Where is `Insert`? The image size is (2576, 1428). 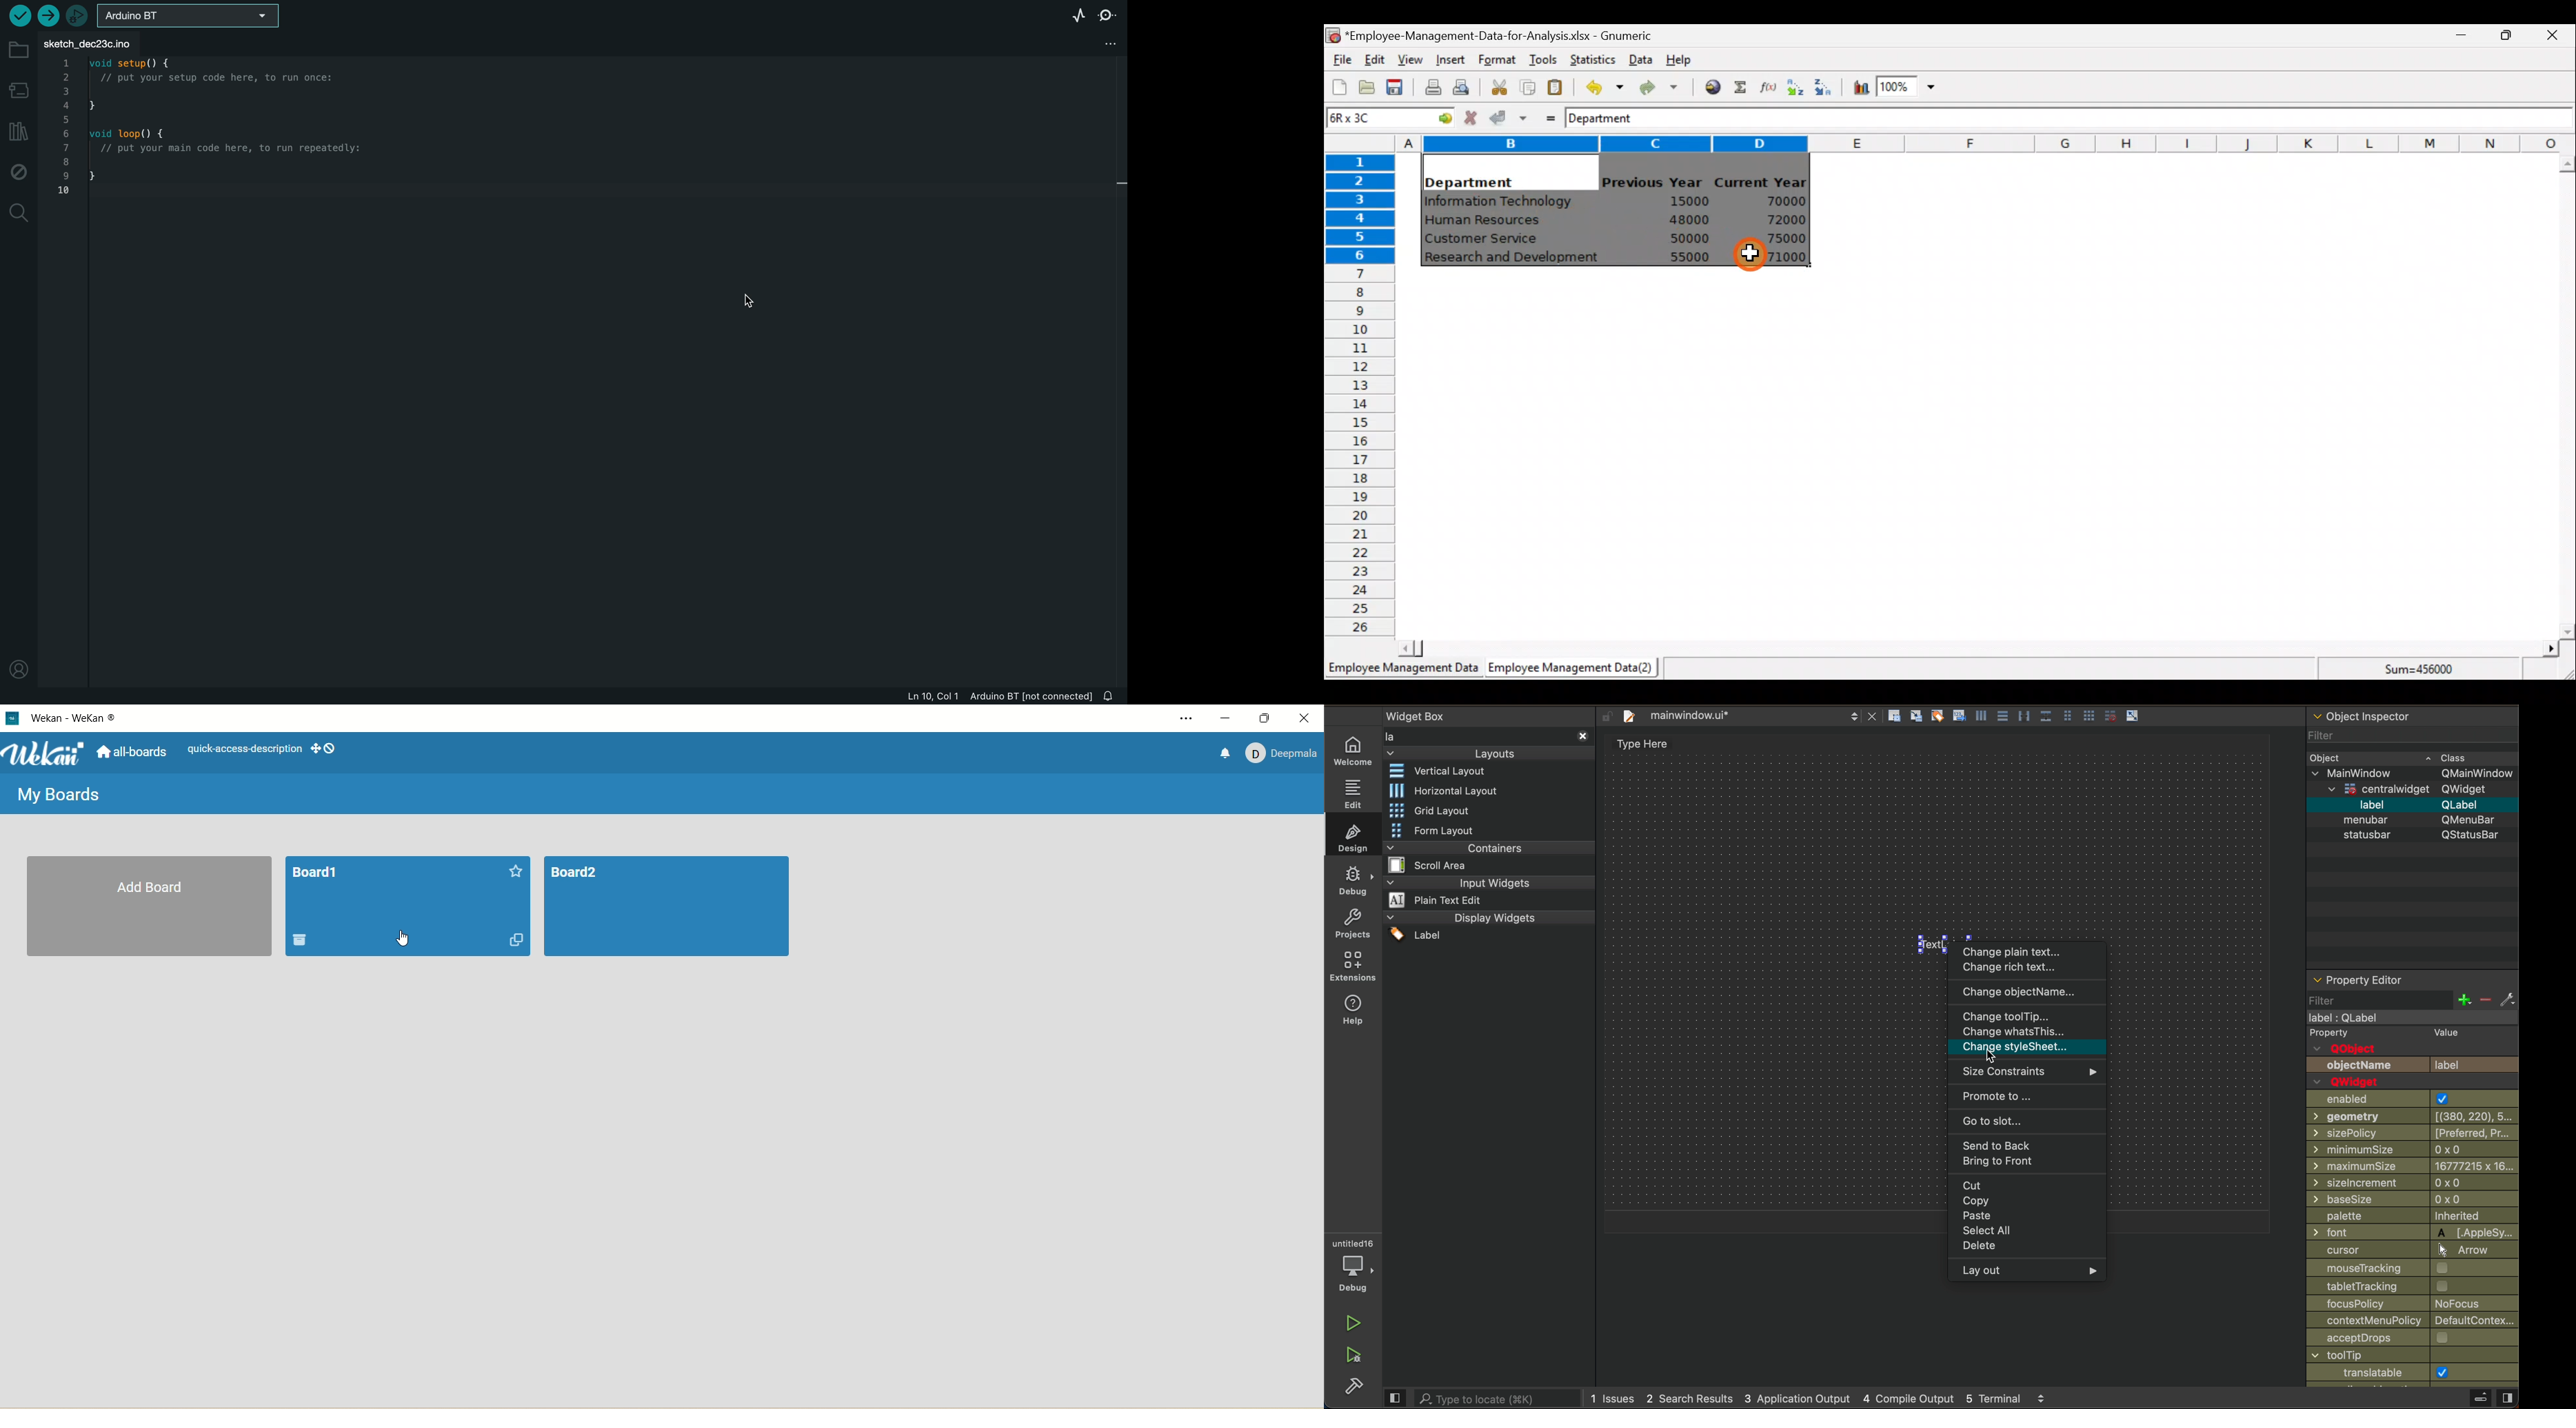
Insert is located at coordinates (1449, 60).